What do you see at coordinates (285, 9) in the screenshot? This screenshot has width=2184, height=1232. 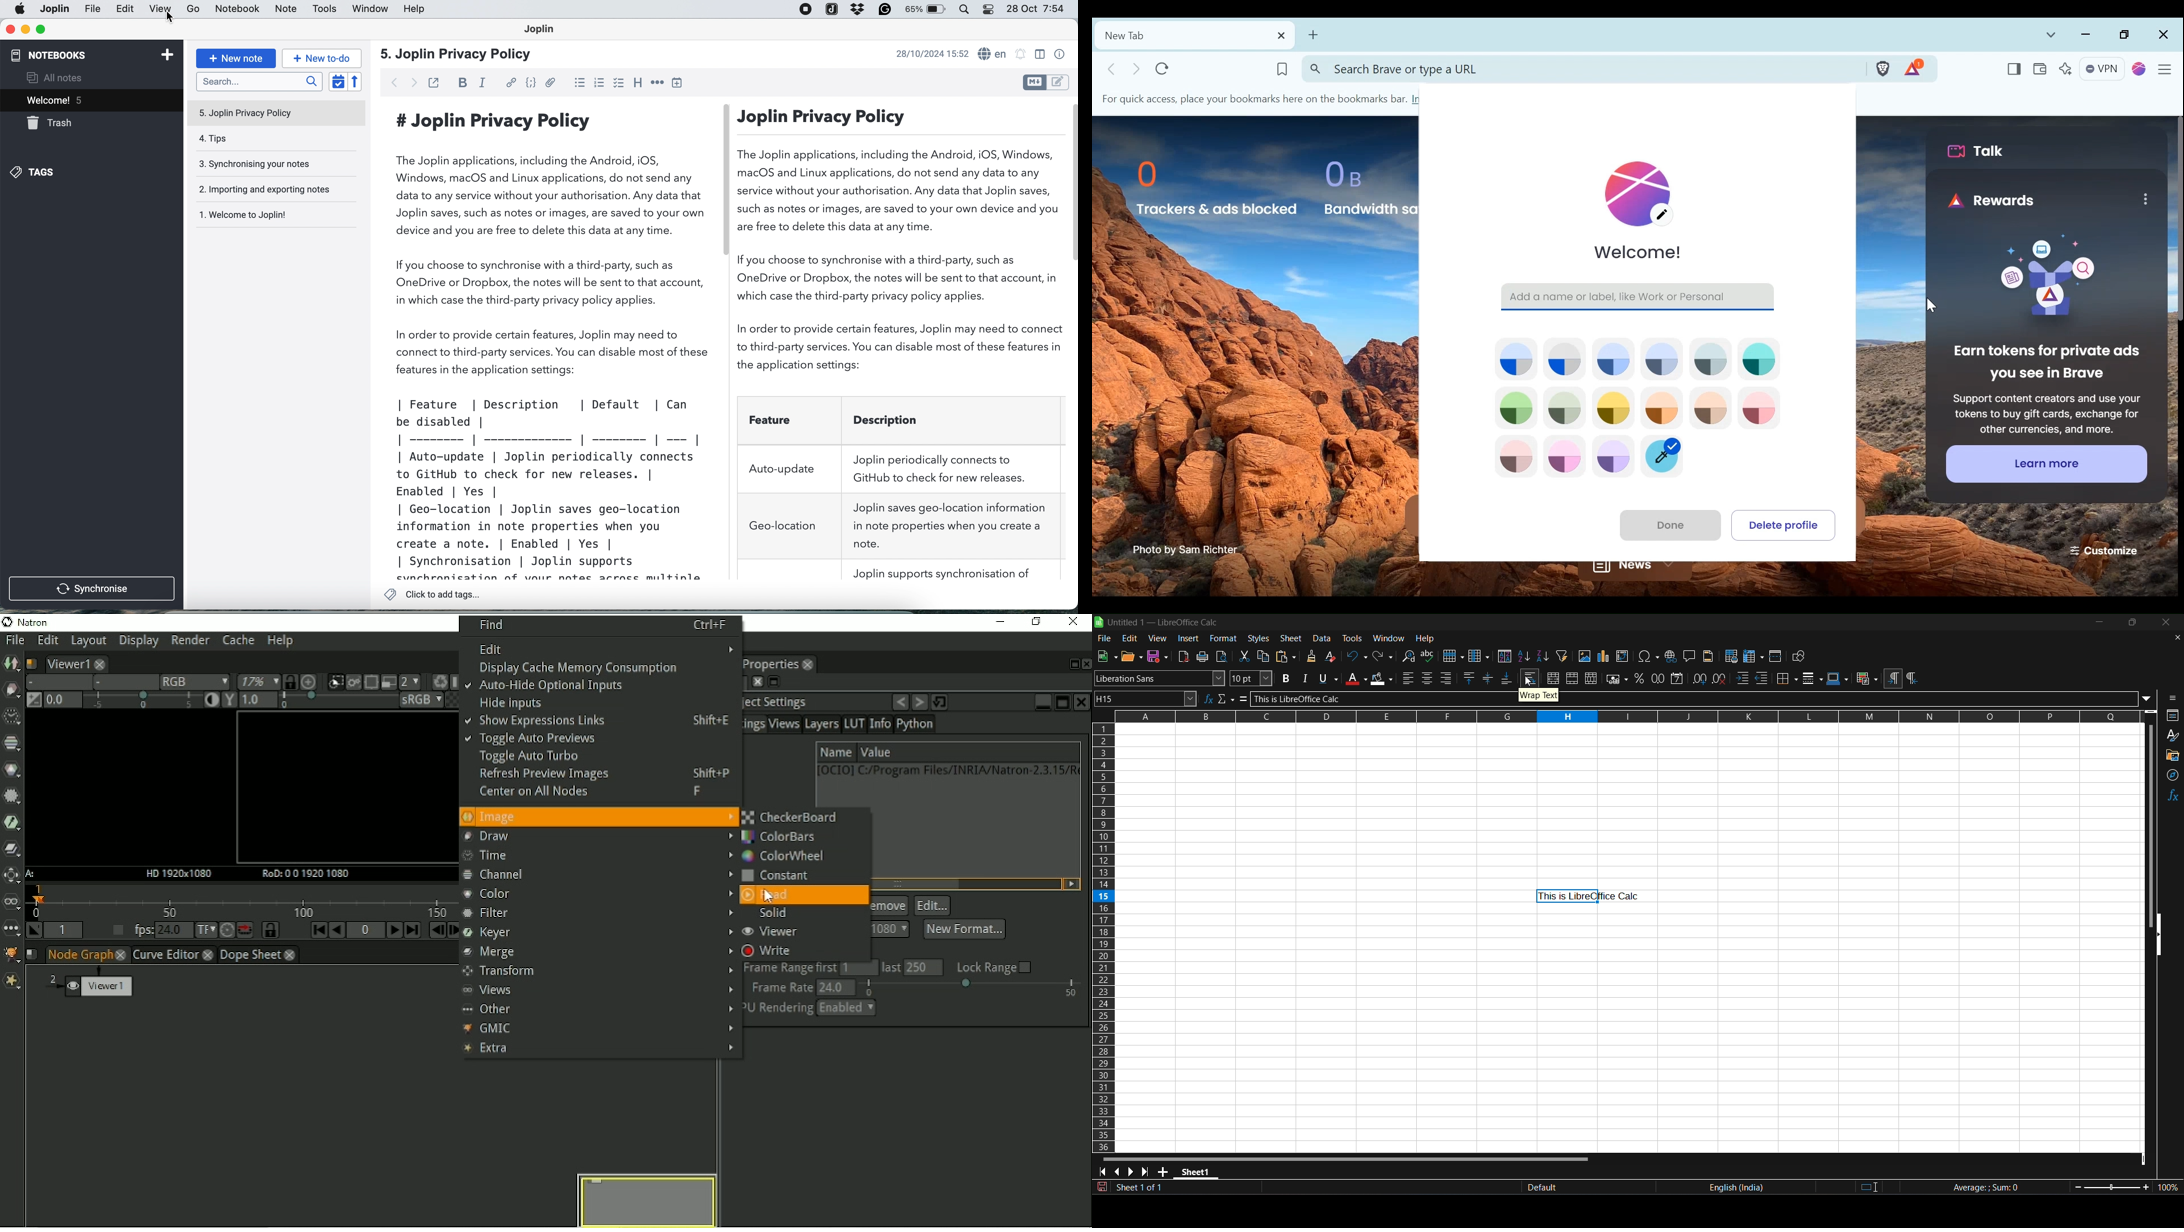 I see `note` at bounding box center [285, 9].